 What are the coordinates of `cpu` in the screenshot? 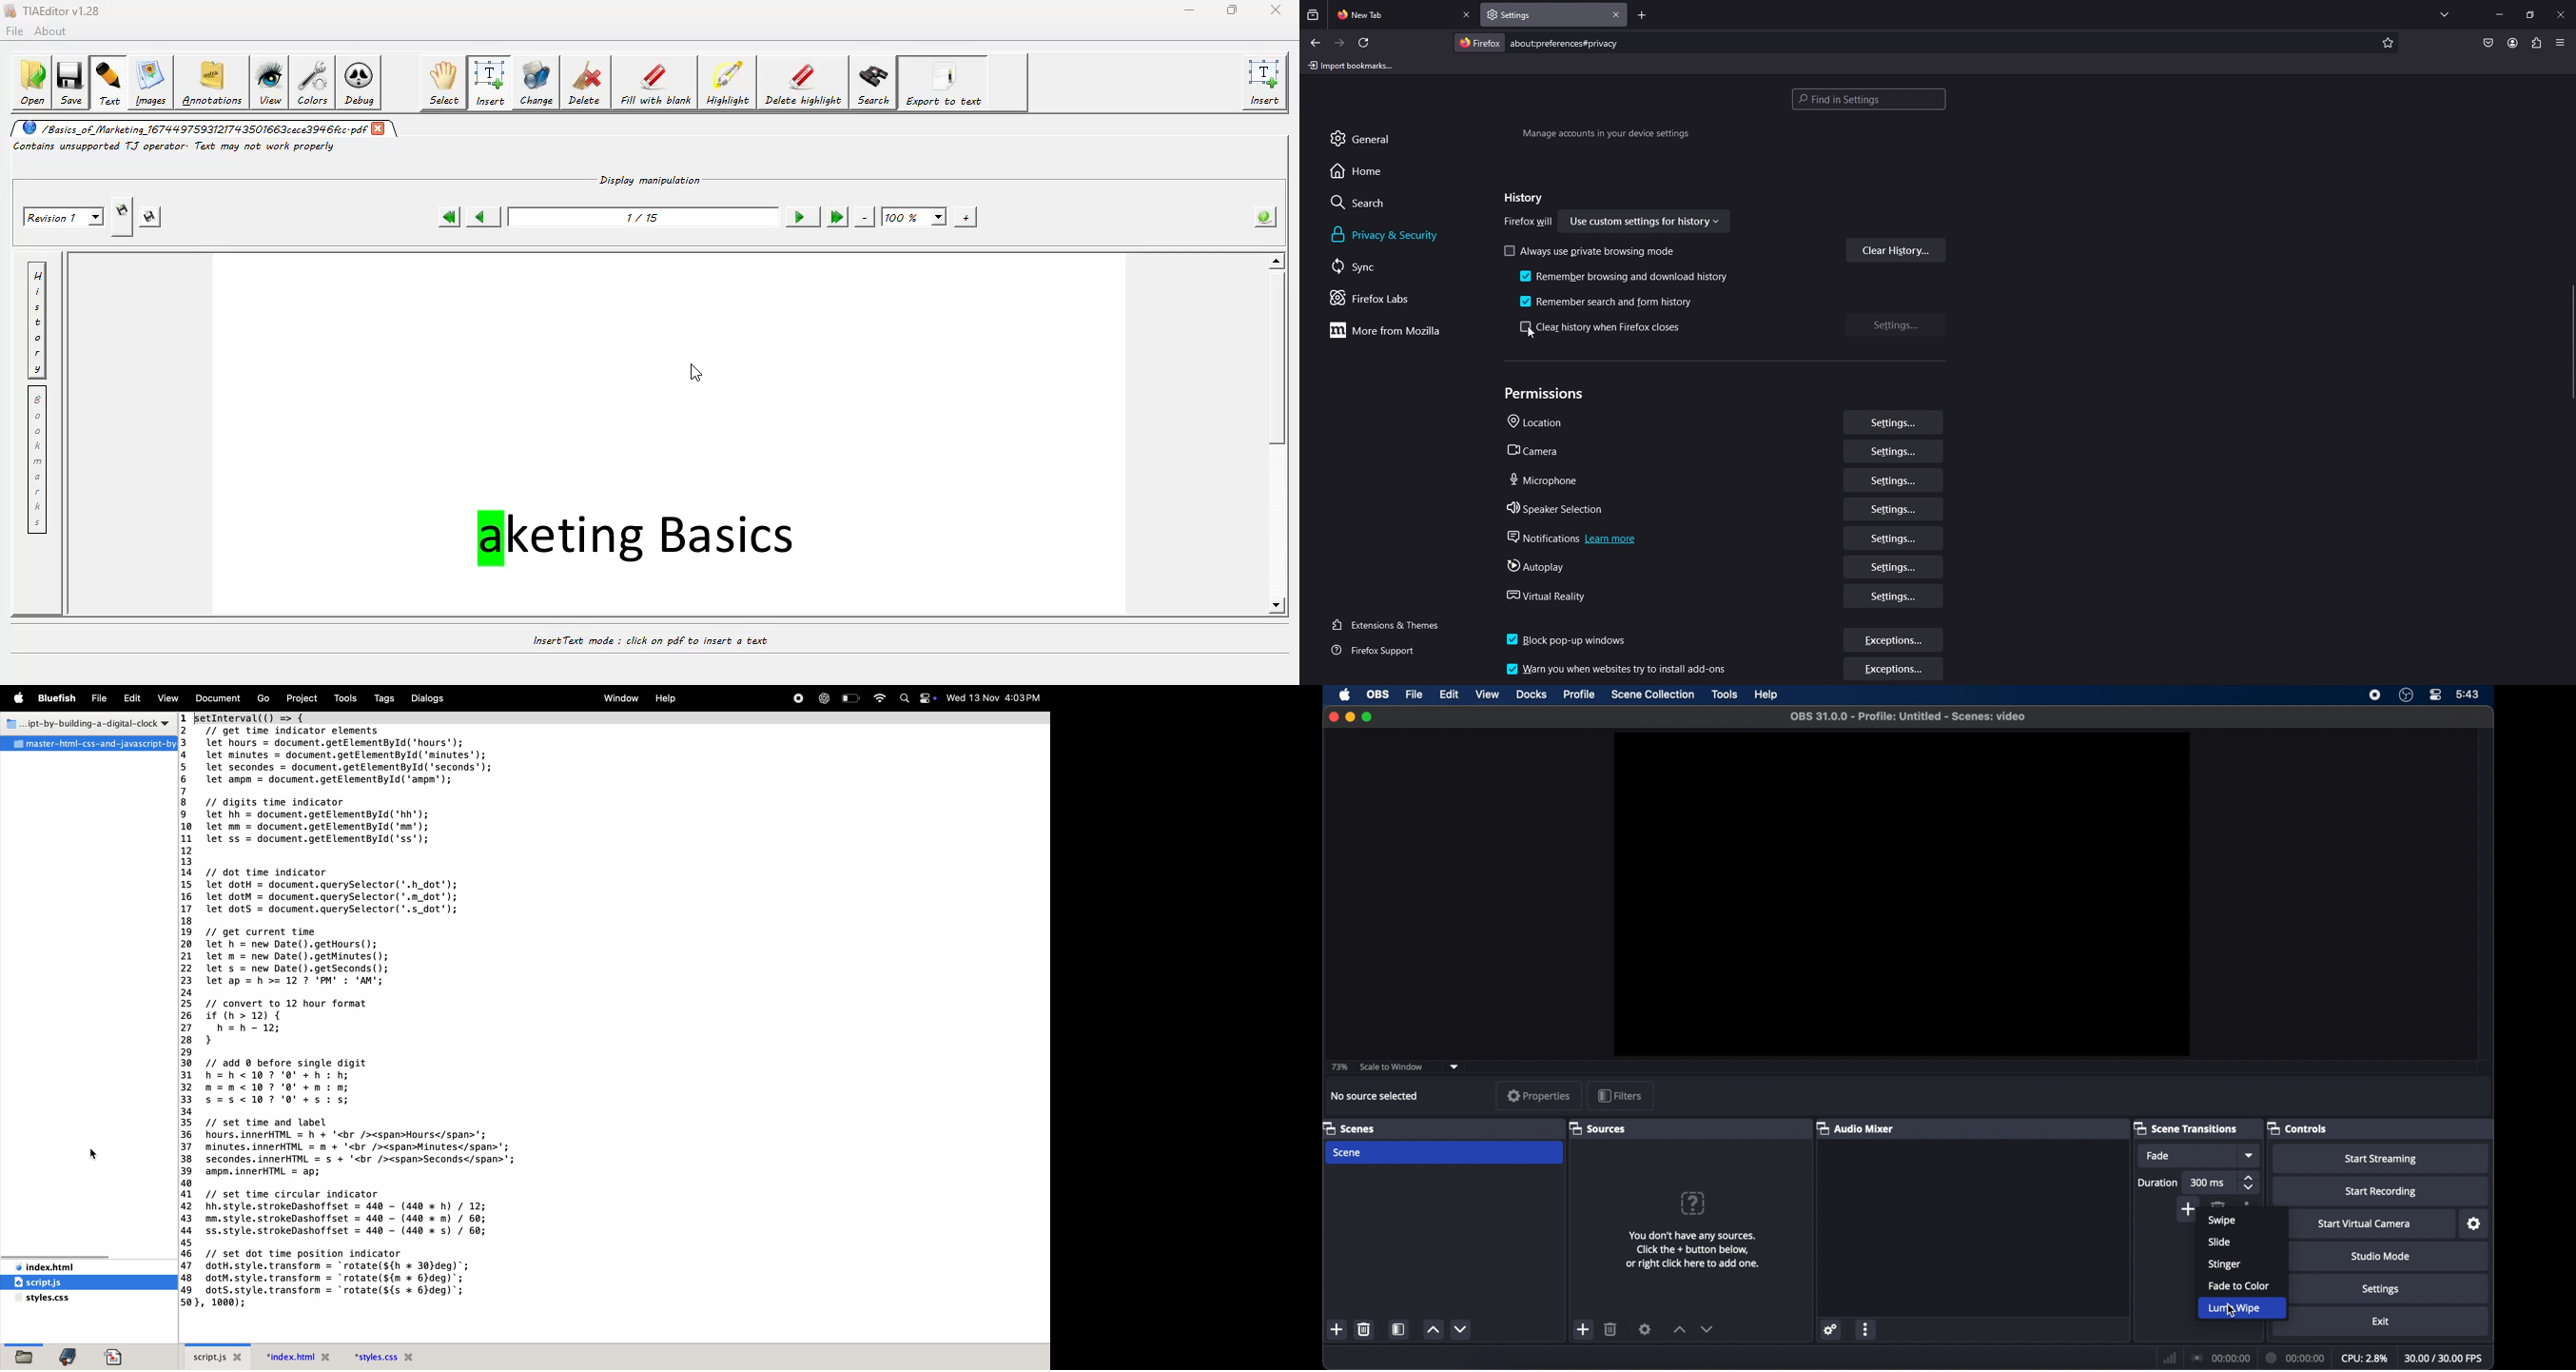 It's located at (2364, 1359).